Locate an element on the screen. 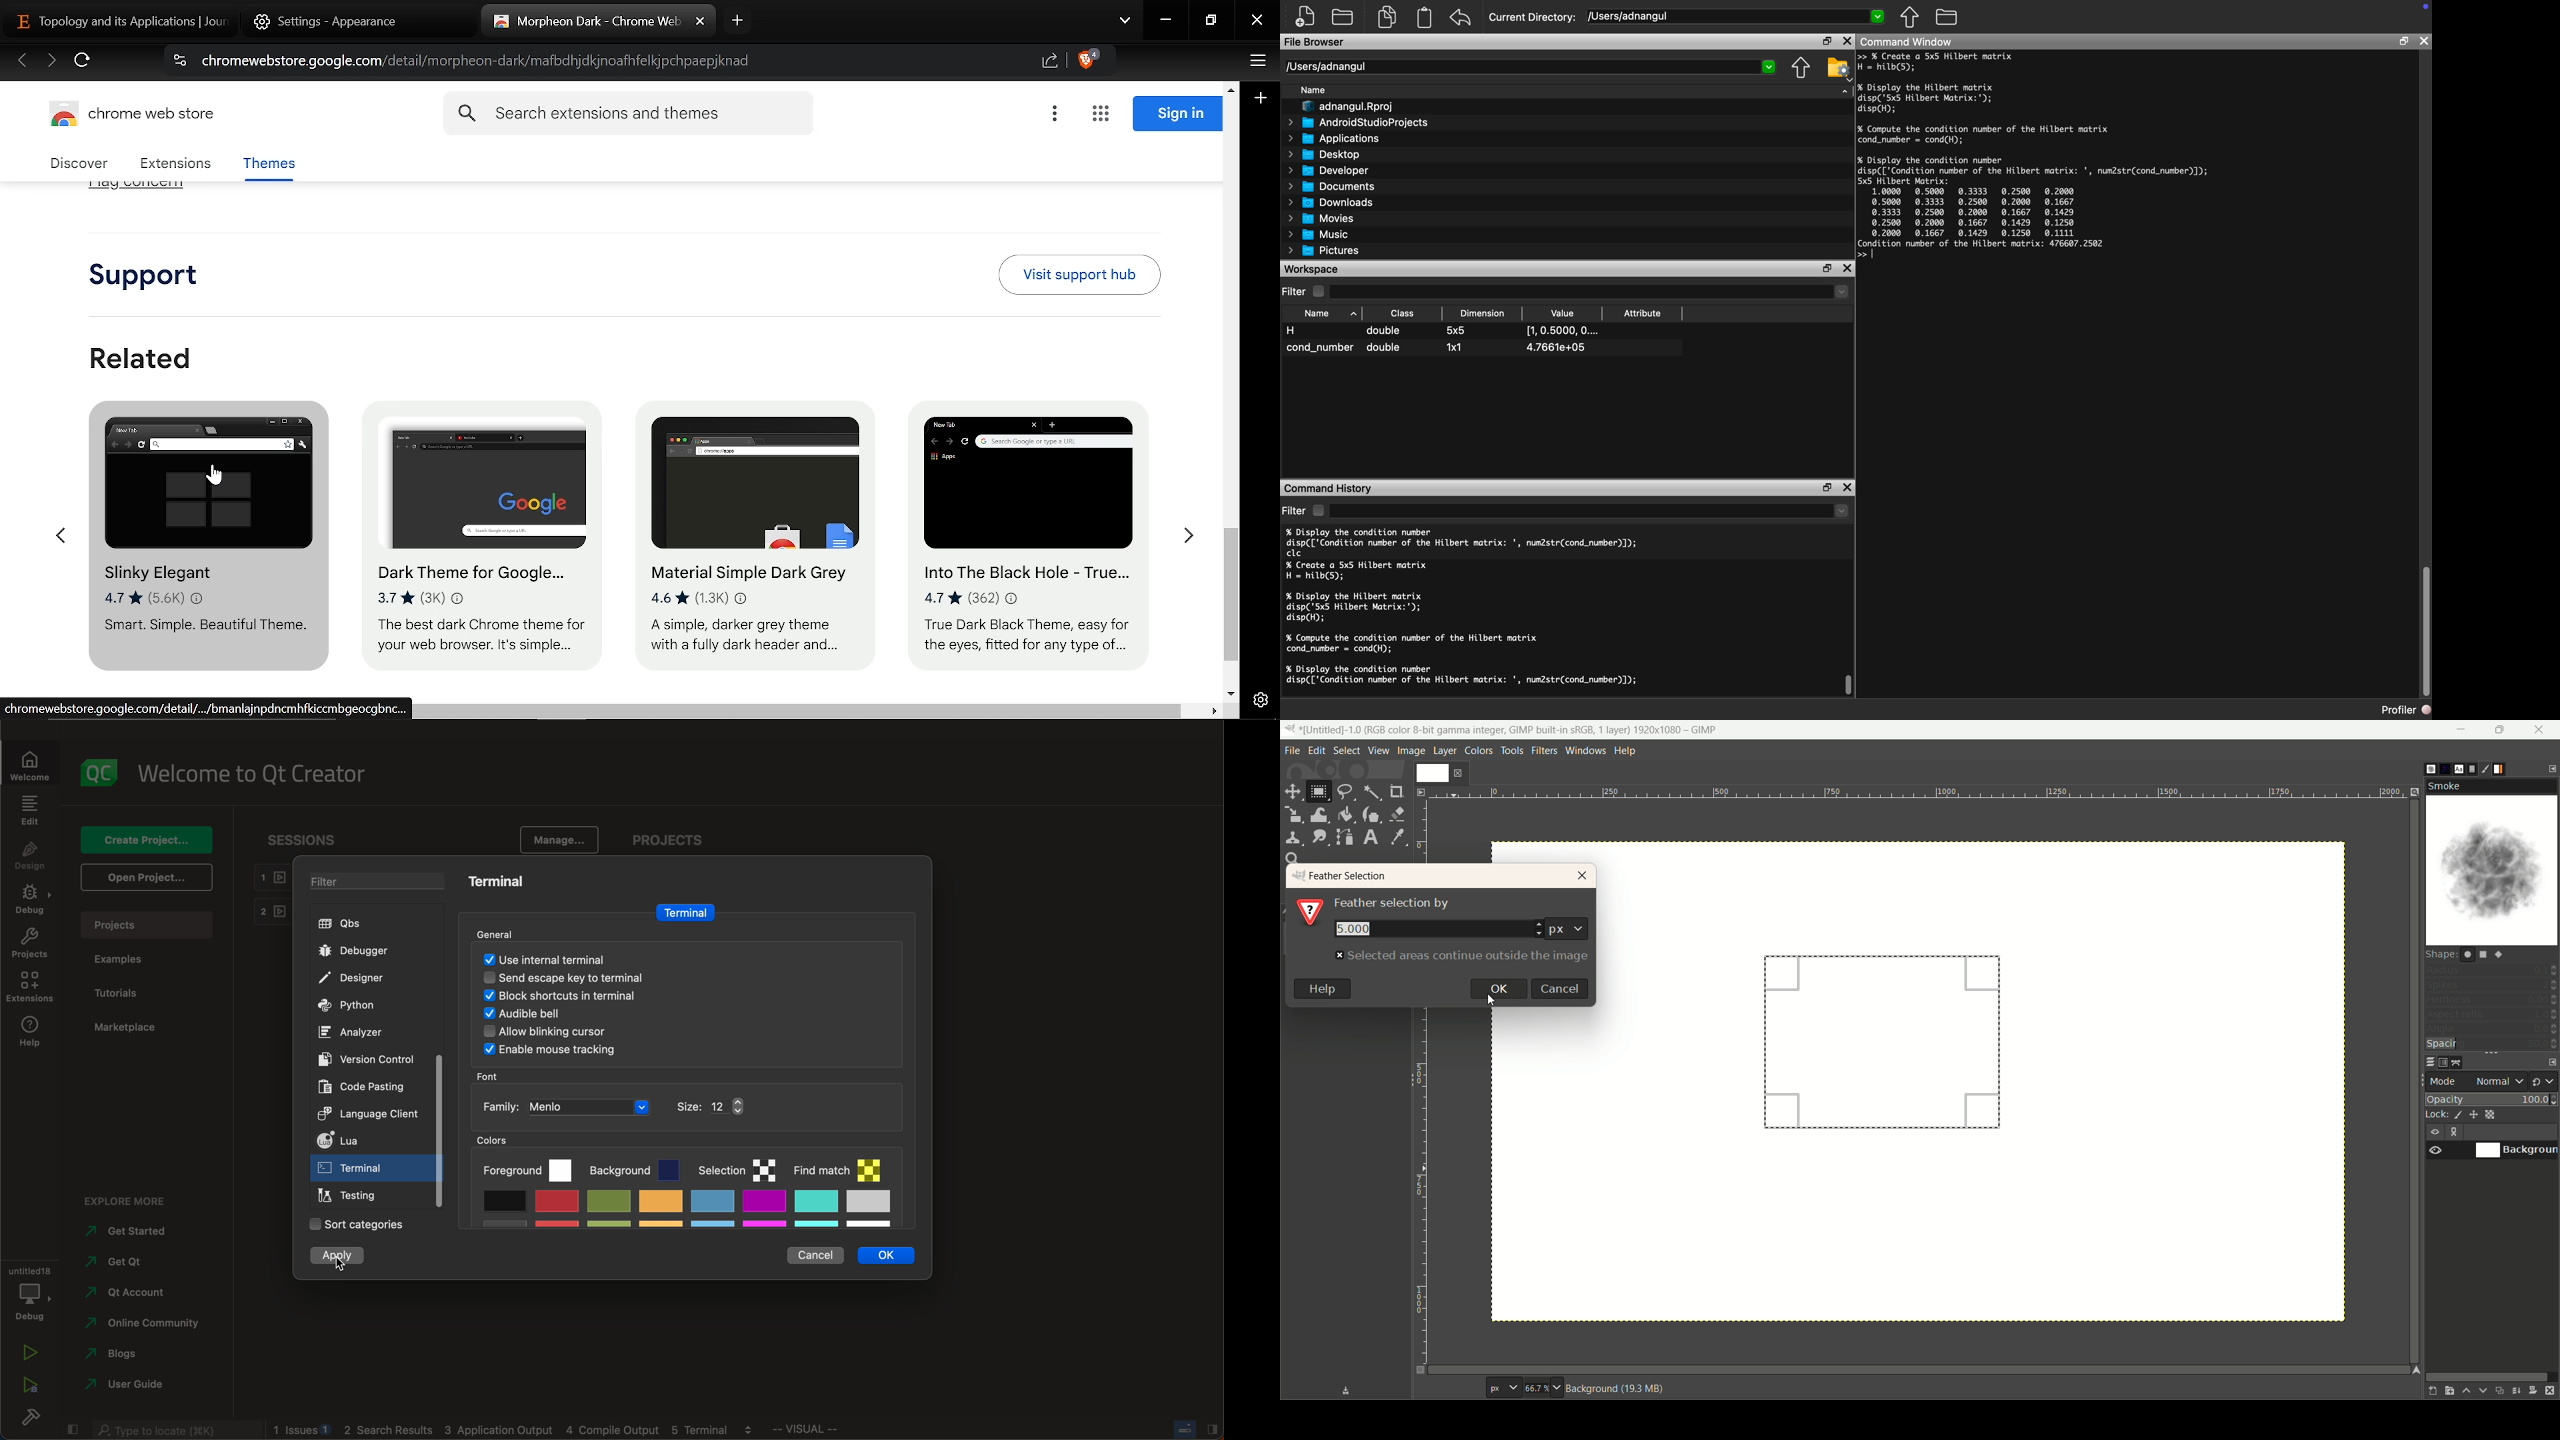  create a duplicate of the layer is located at coordinates (2499, 1391).